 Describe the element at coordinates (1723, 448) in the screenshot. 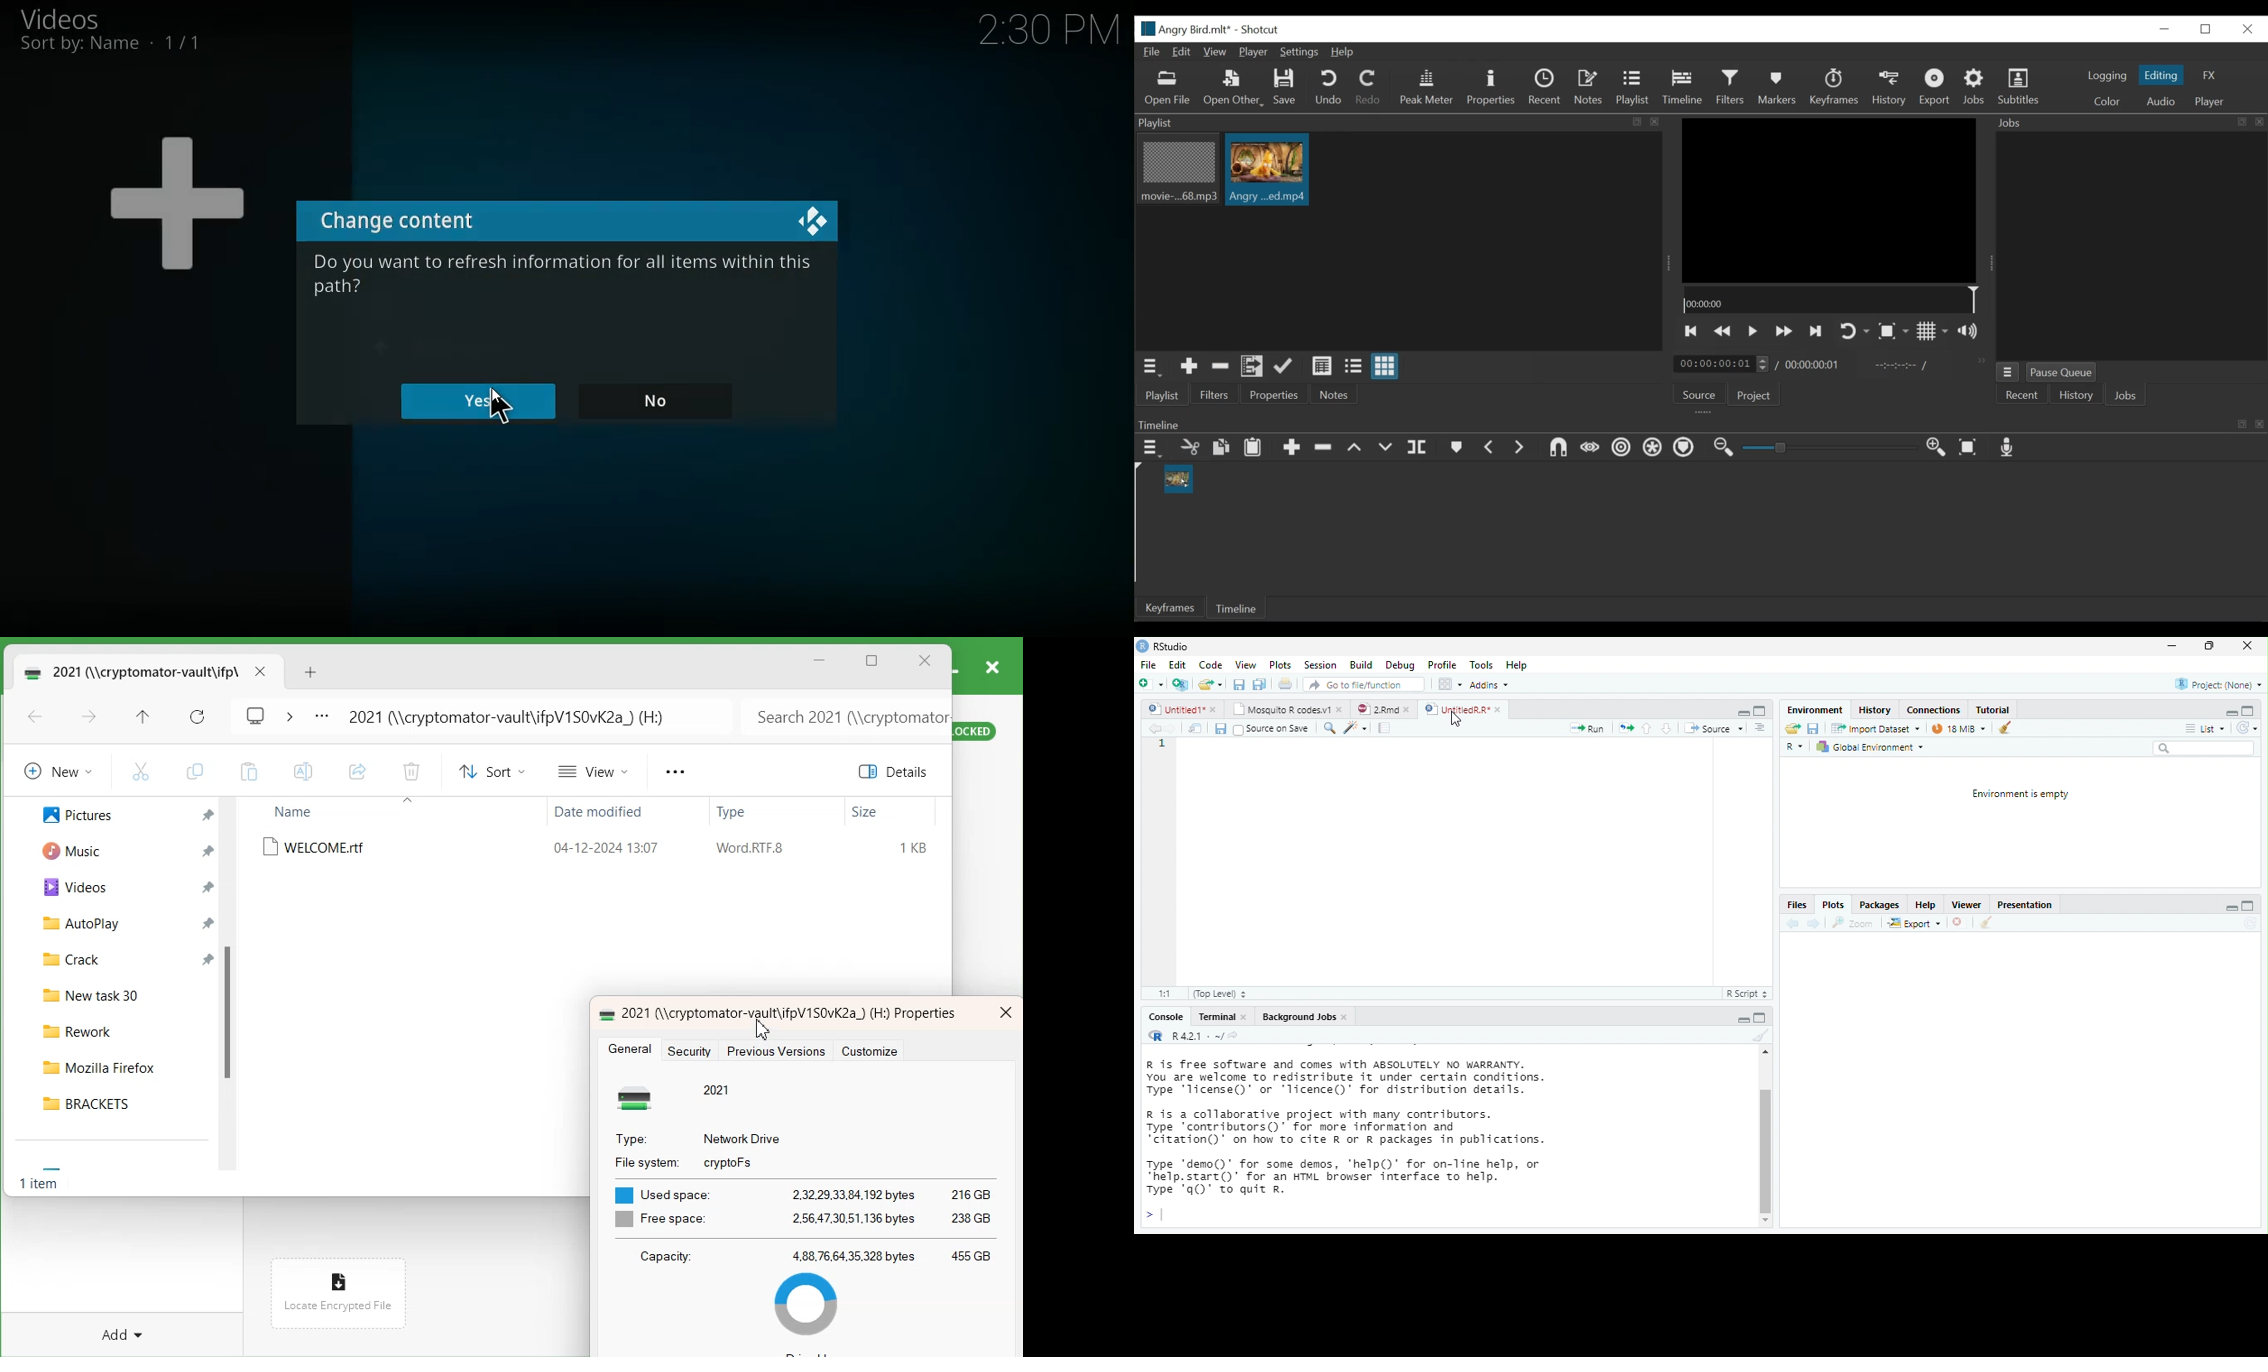

I see `Zoom timeline out` at that location.